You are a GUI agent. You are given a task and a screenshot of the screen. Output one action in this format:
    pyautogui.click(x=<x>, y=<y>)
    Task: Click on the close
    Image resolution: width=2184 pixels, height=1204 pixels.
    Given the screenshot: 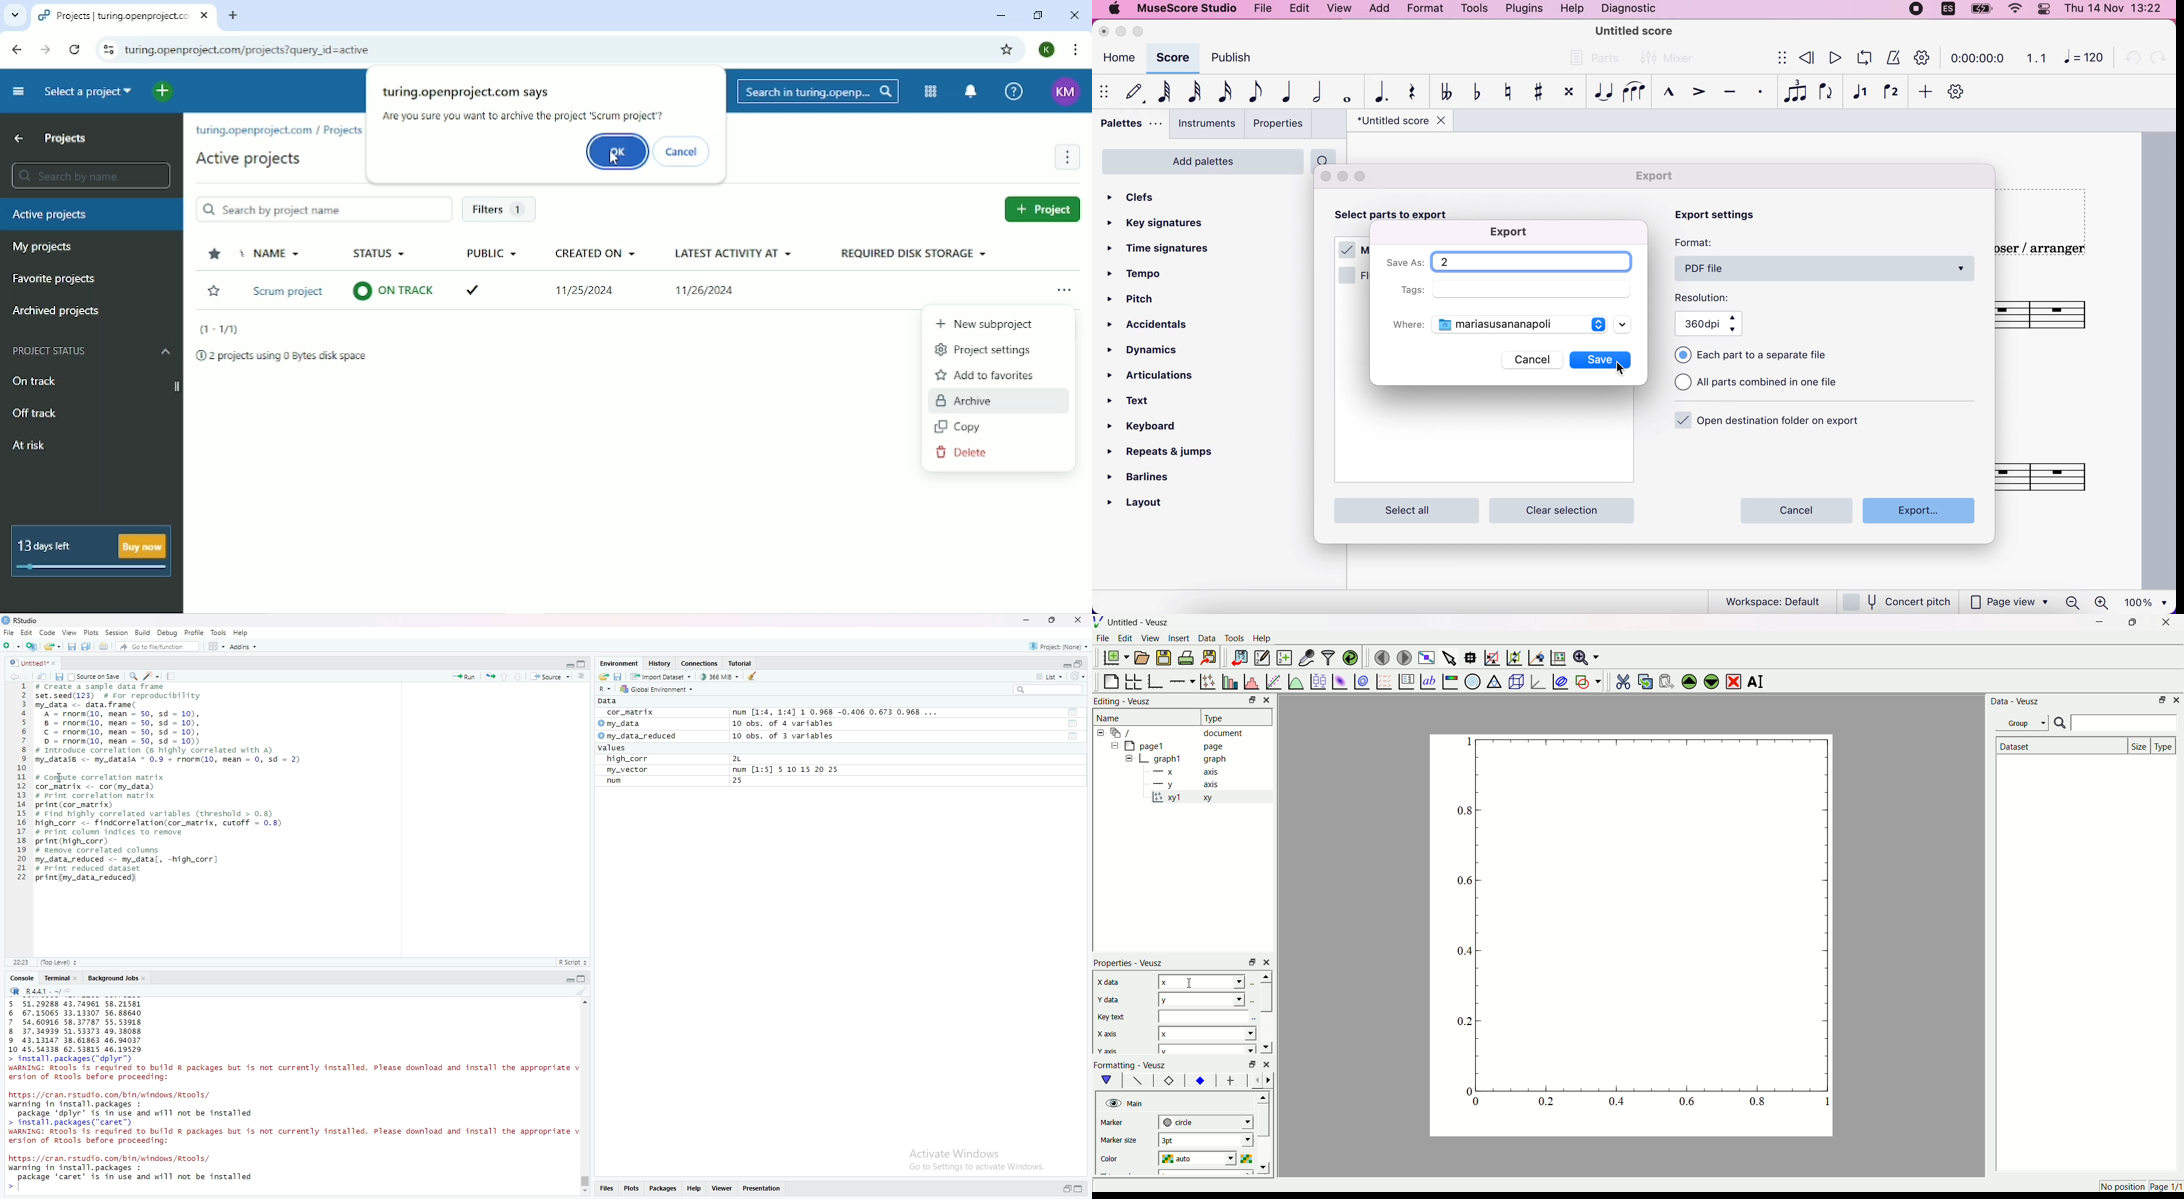 What is the action you would take?
    pyautogui.click(x=55, y=663)
    